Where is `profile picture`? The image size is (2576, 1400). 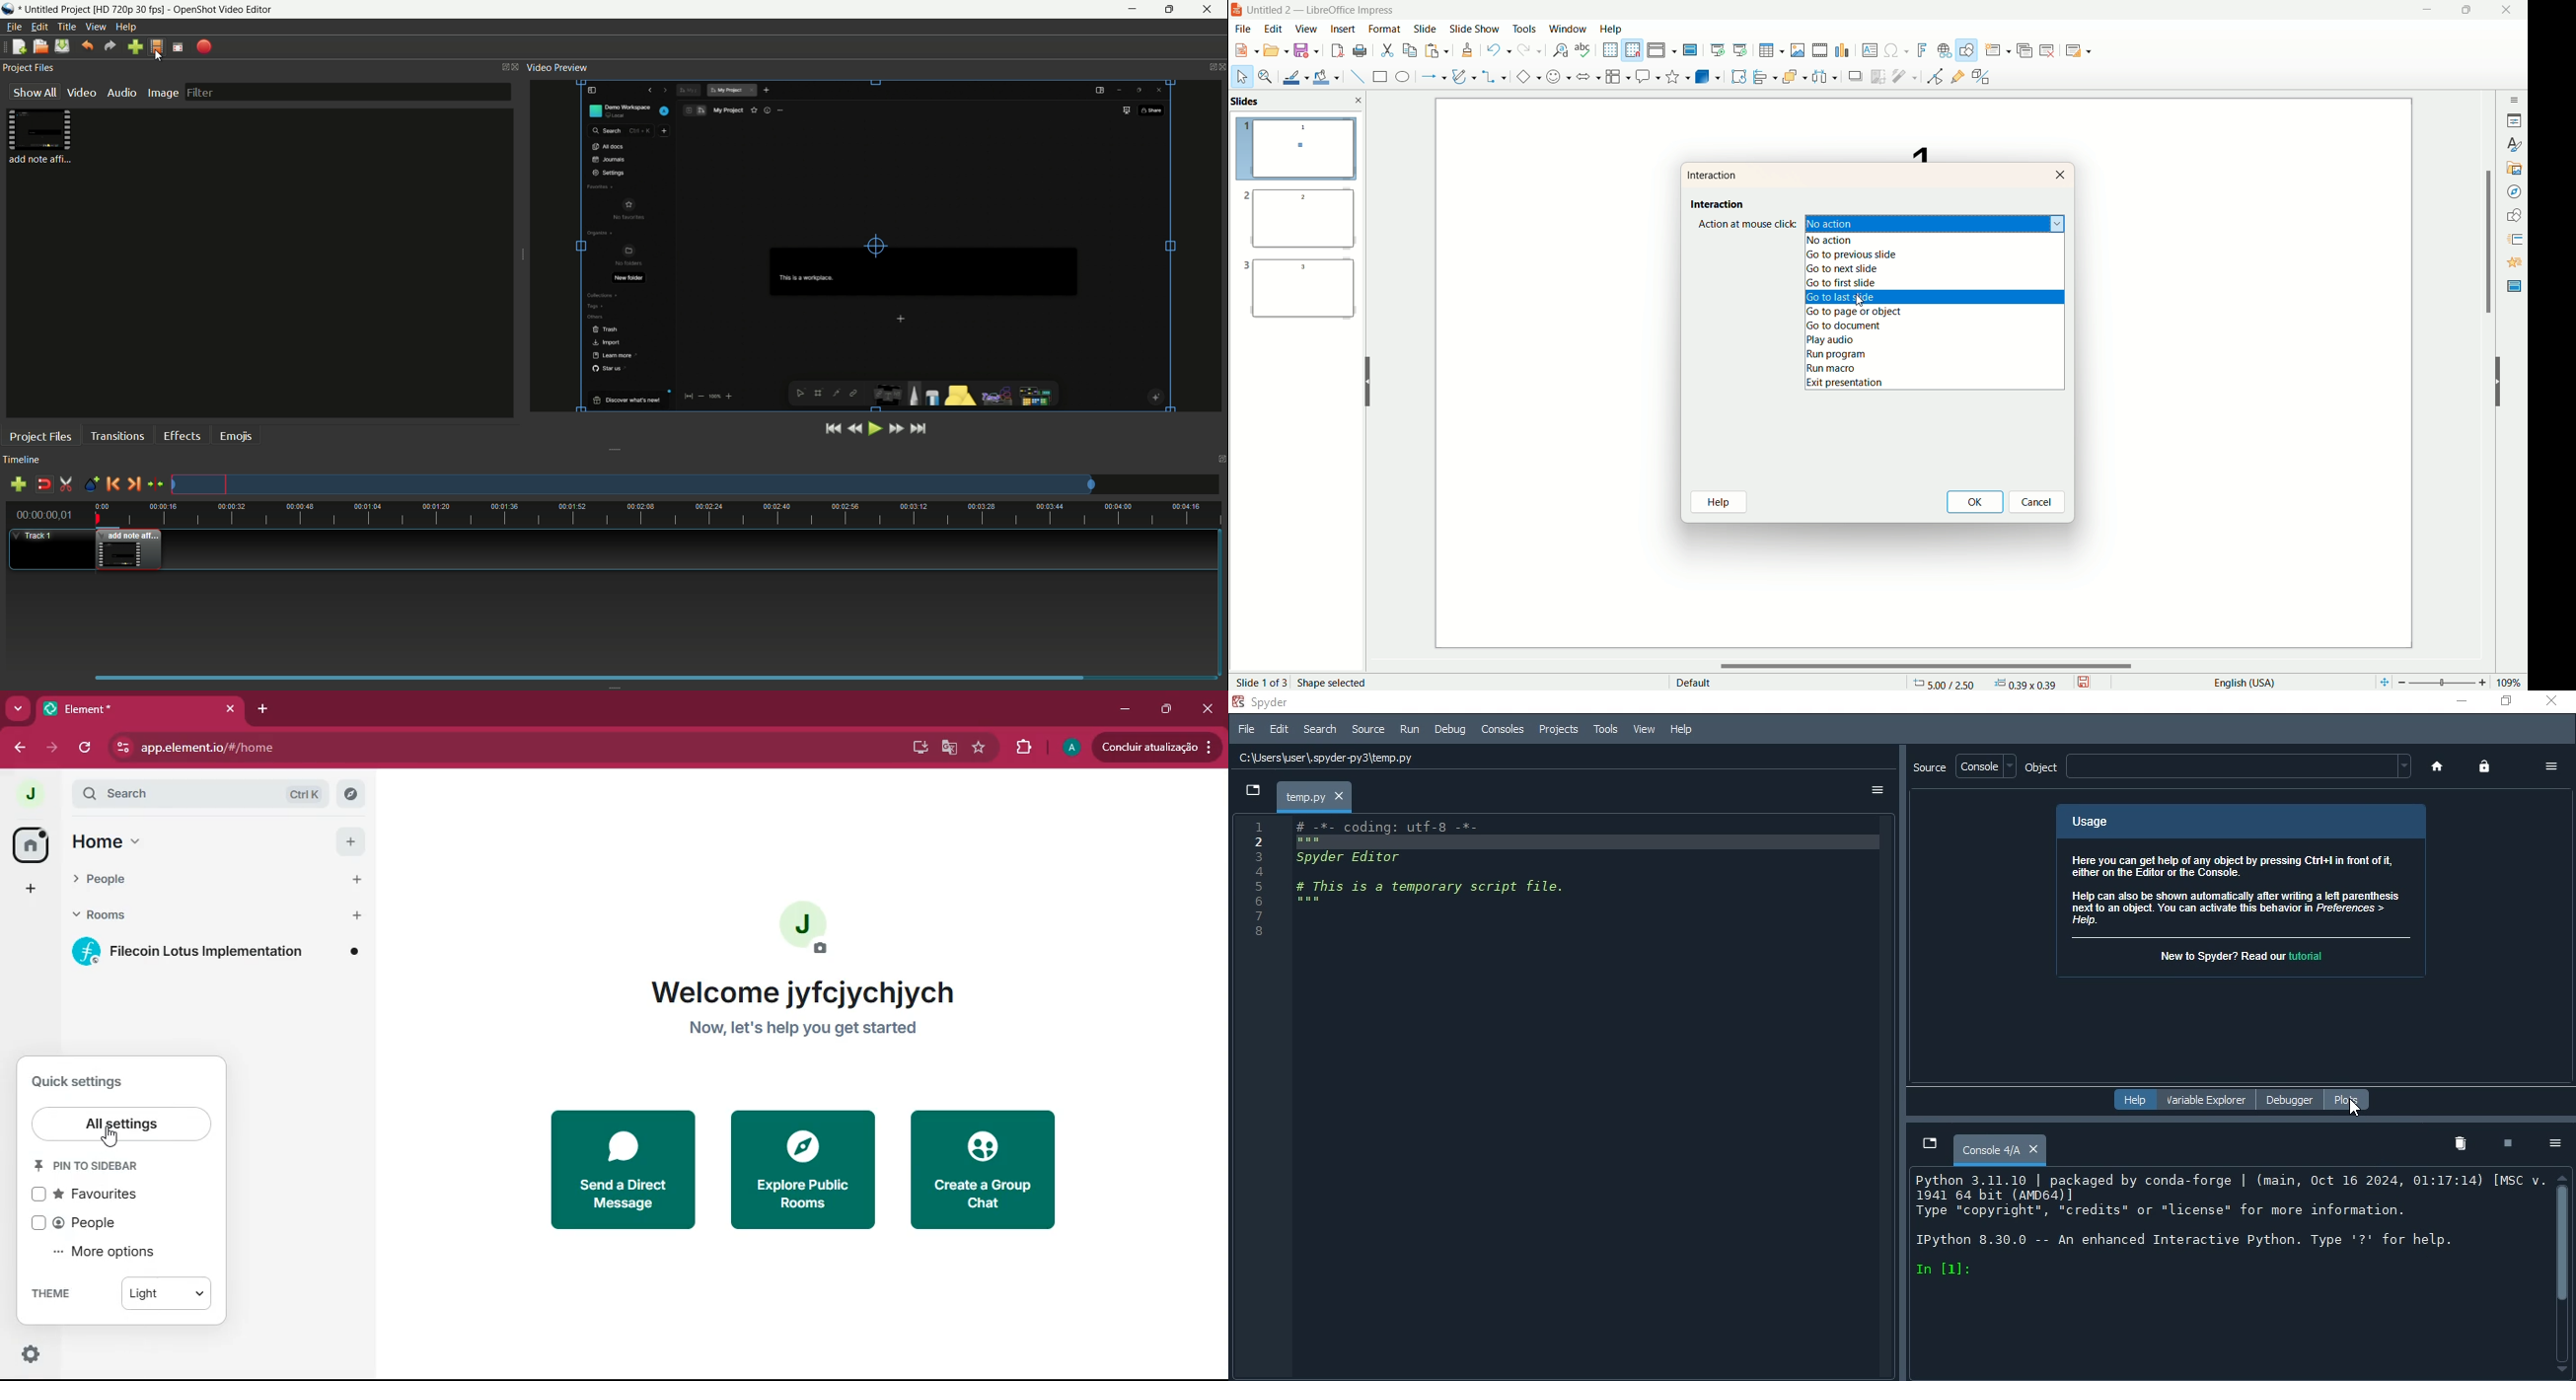 profile picture is located at coordinates (31, 793).